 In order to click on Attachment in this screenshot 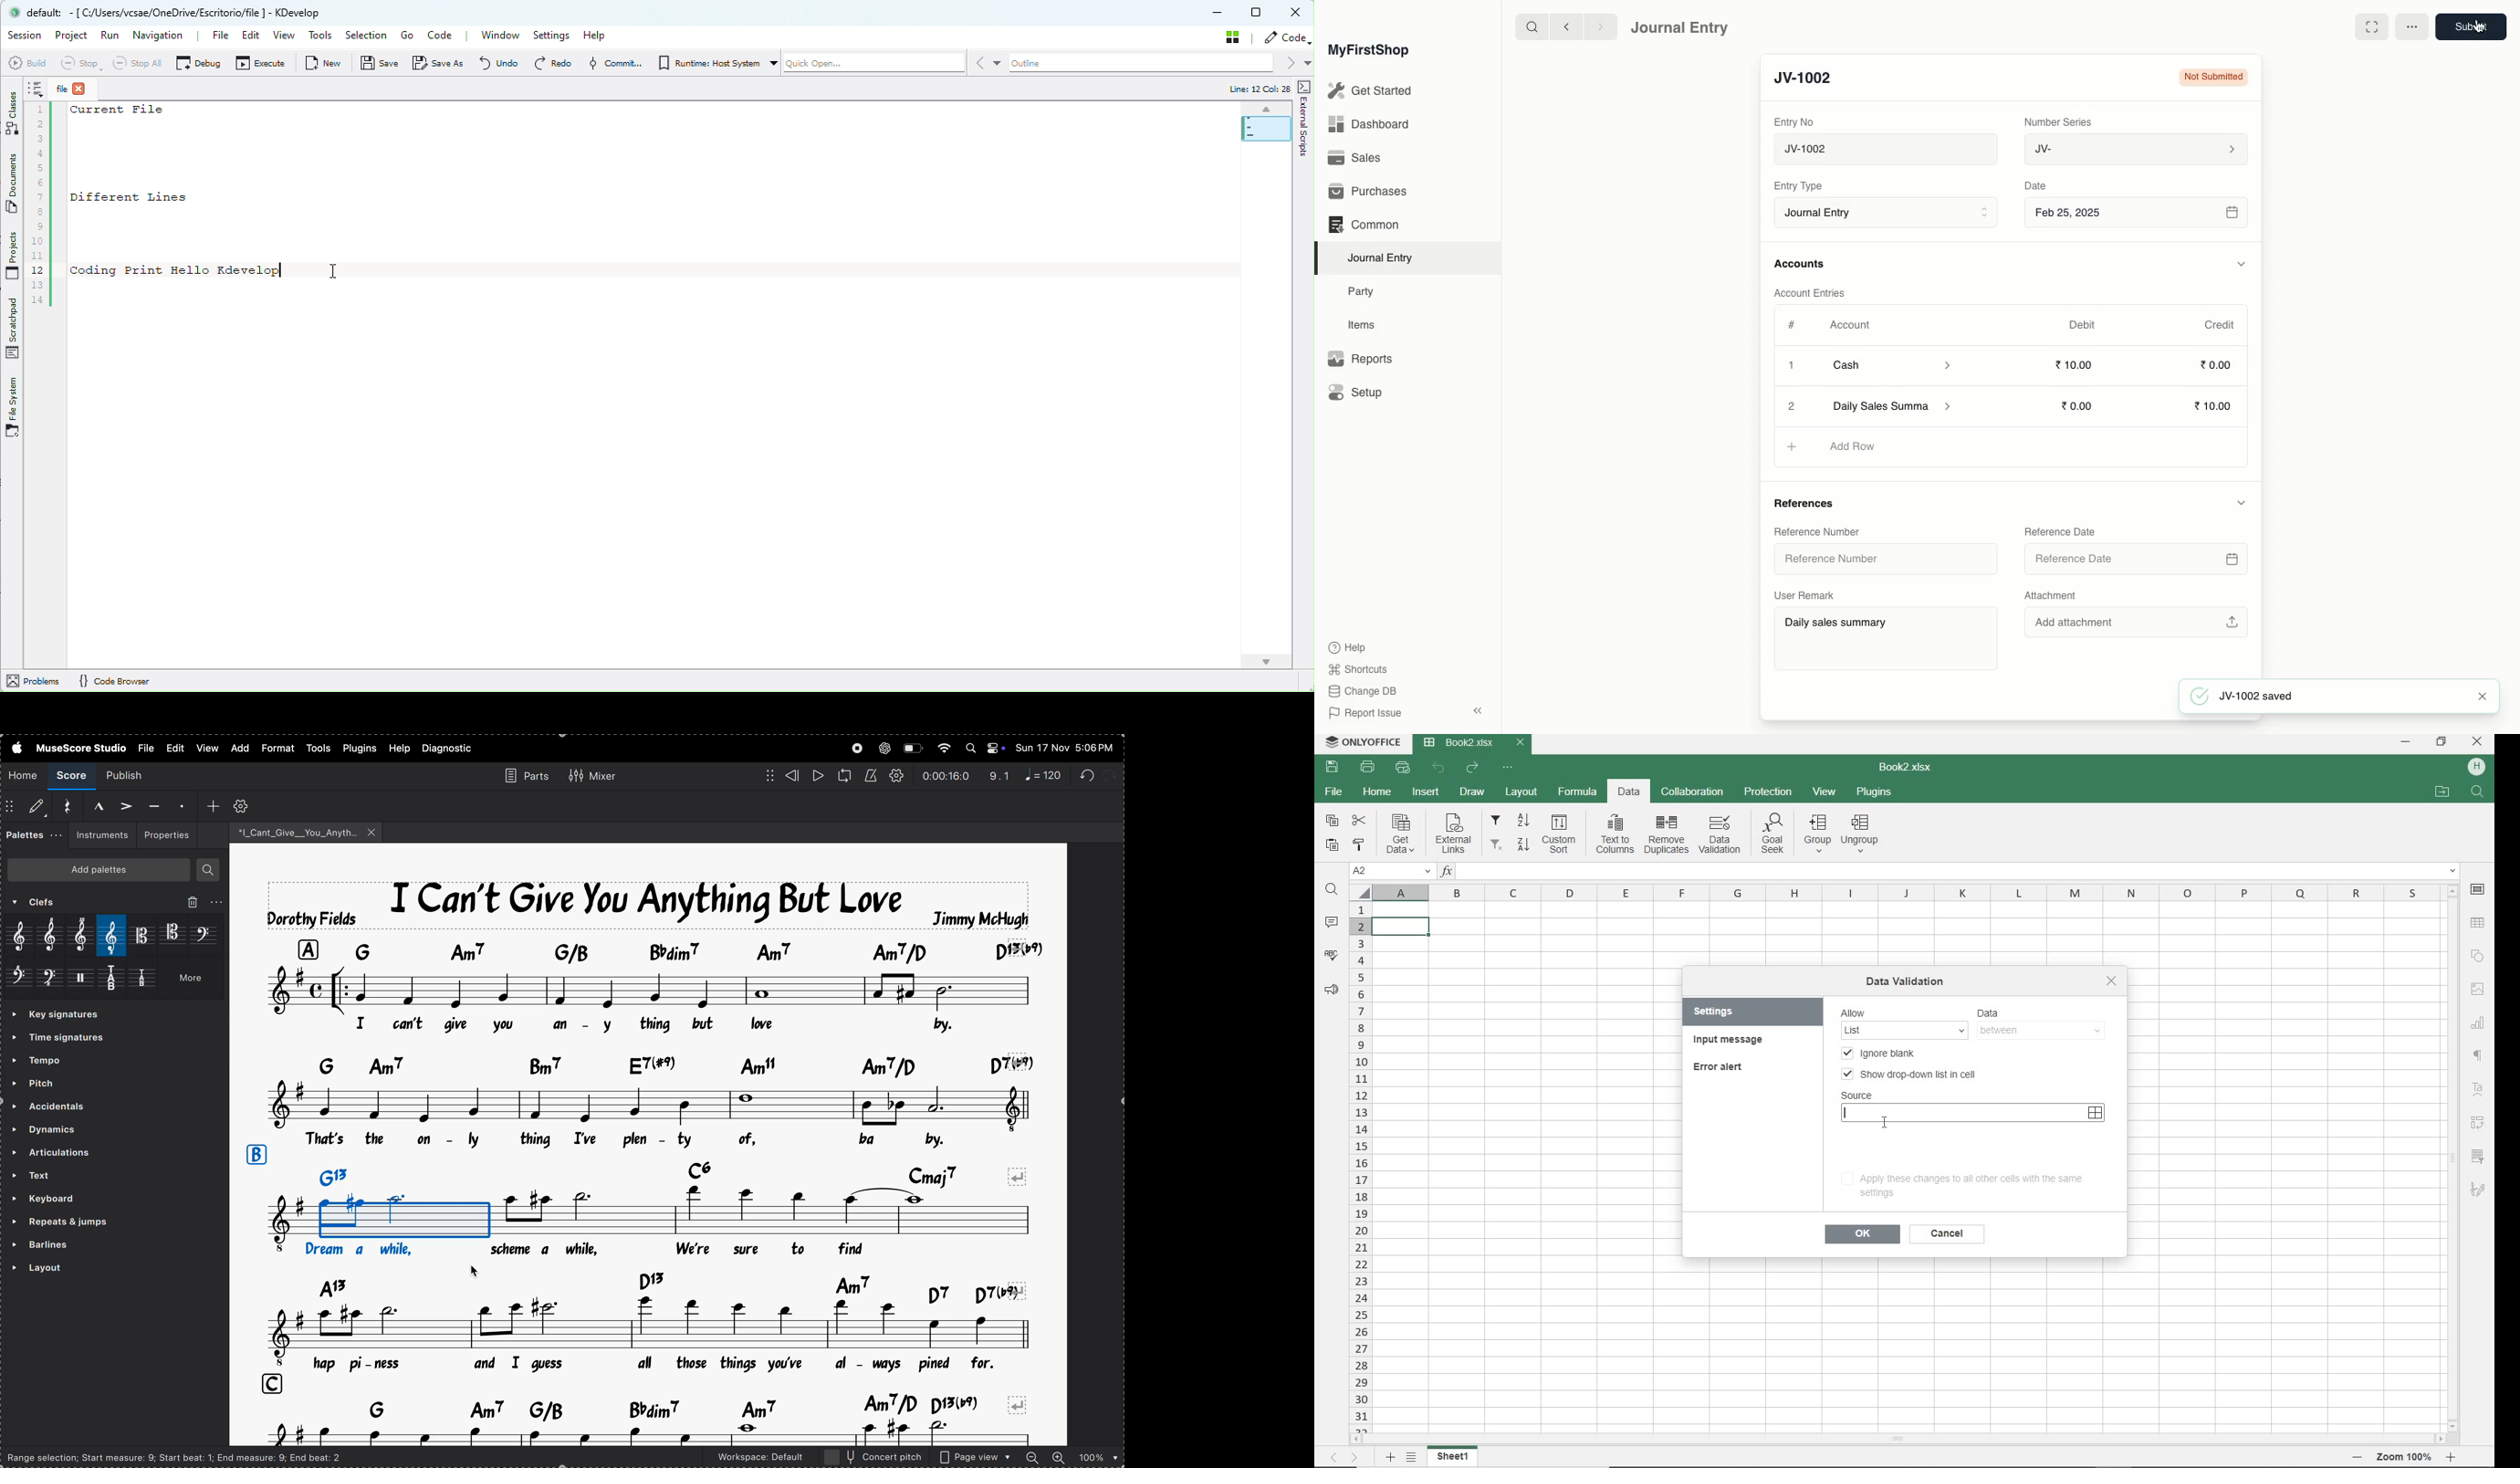, I will do `click(2051, 597)`.